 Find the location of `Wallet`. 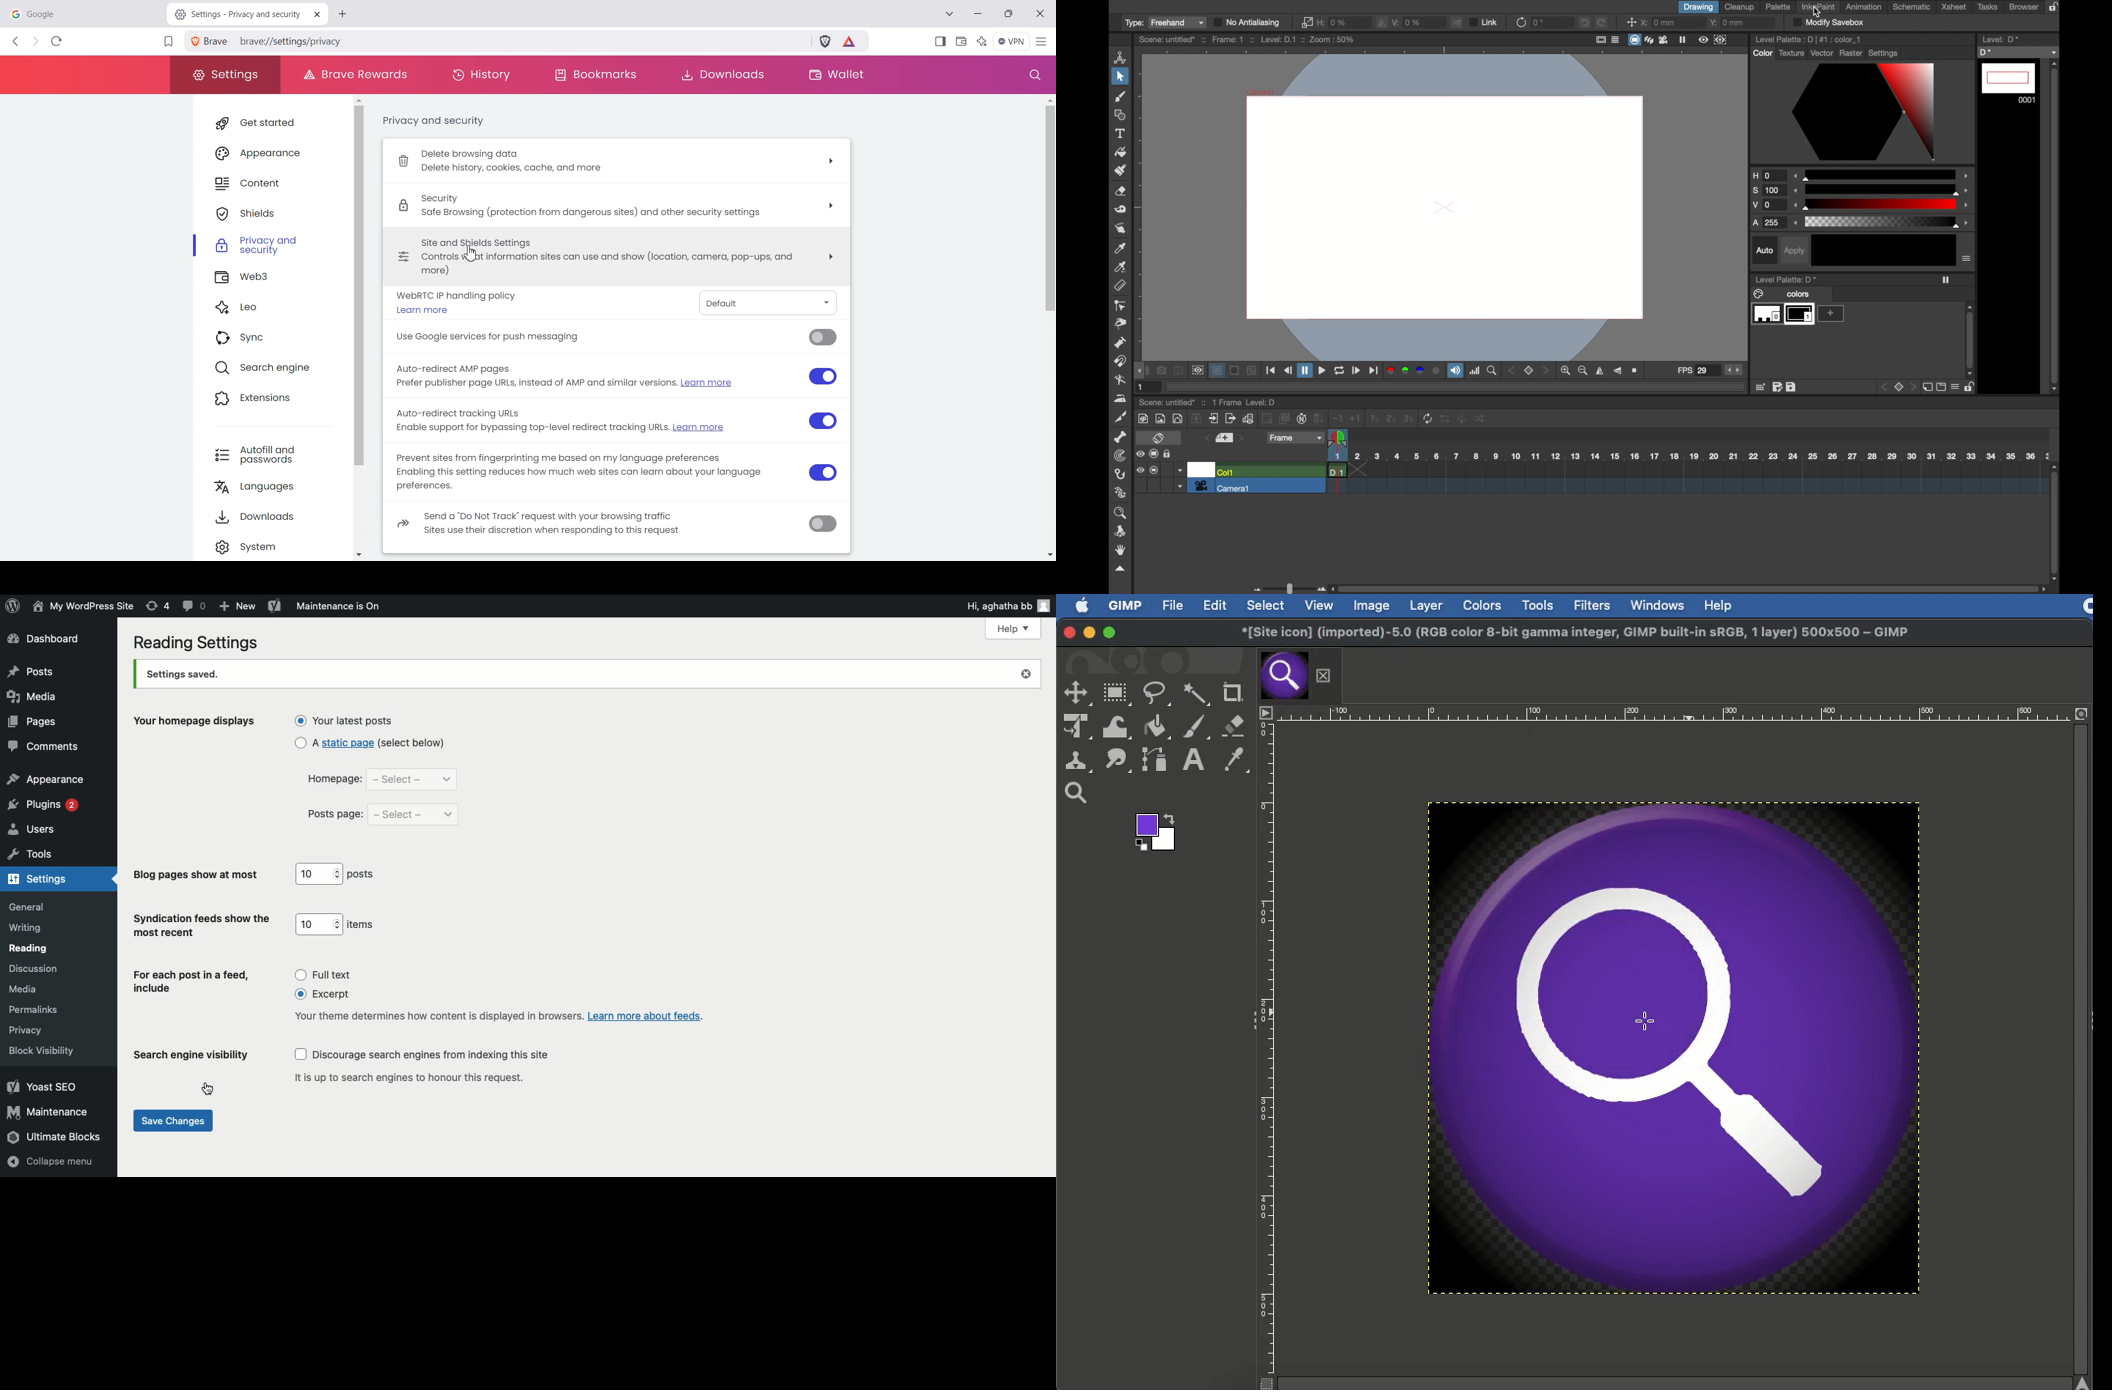

Wallet is located at coordinates (961, 40).